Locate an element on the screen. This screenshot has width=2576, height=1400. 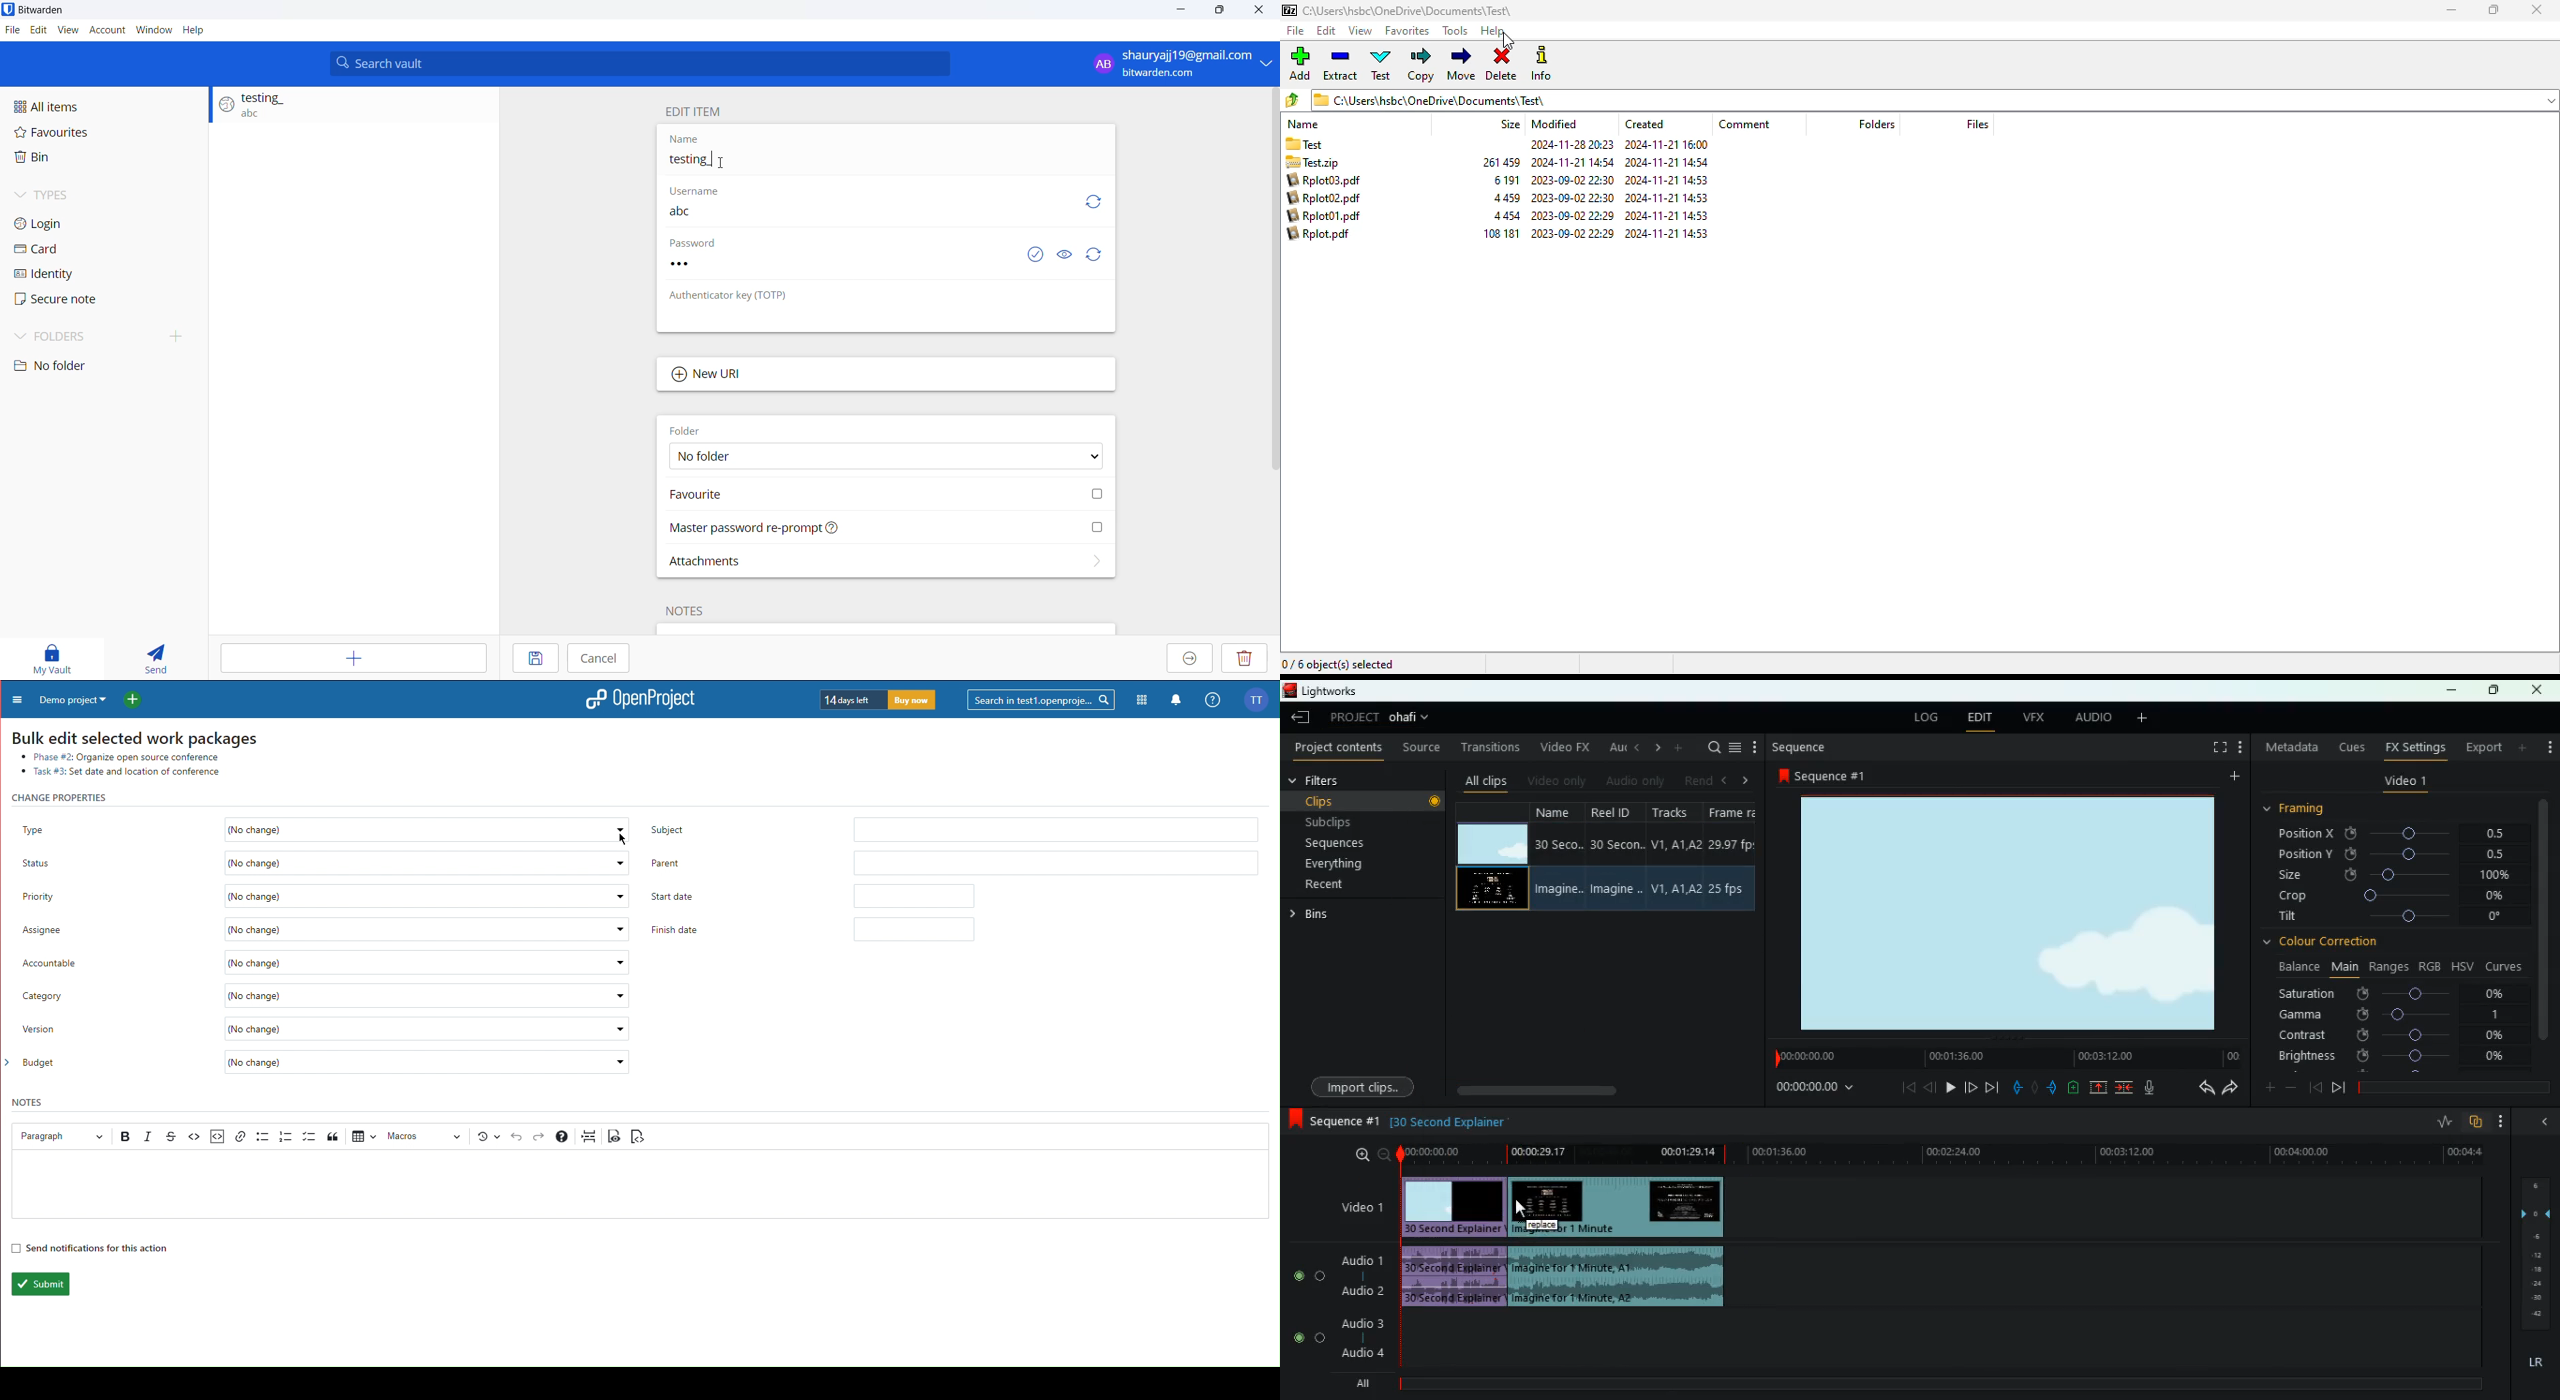
Demo project is located at coordinates (70, 698).